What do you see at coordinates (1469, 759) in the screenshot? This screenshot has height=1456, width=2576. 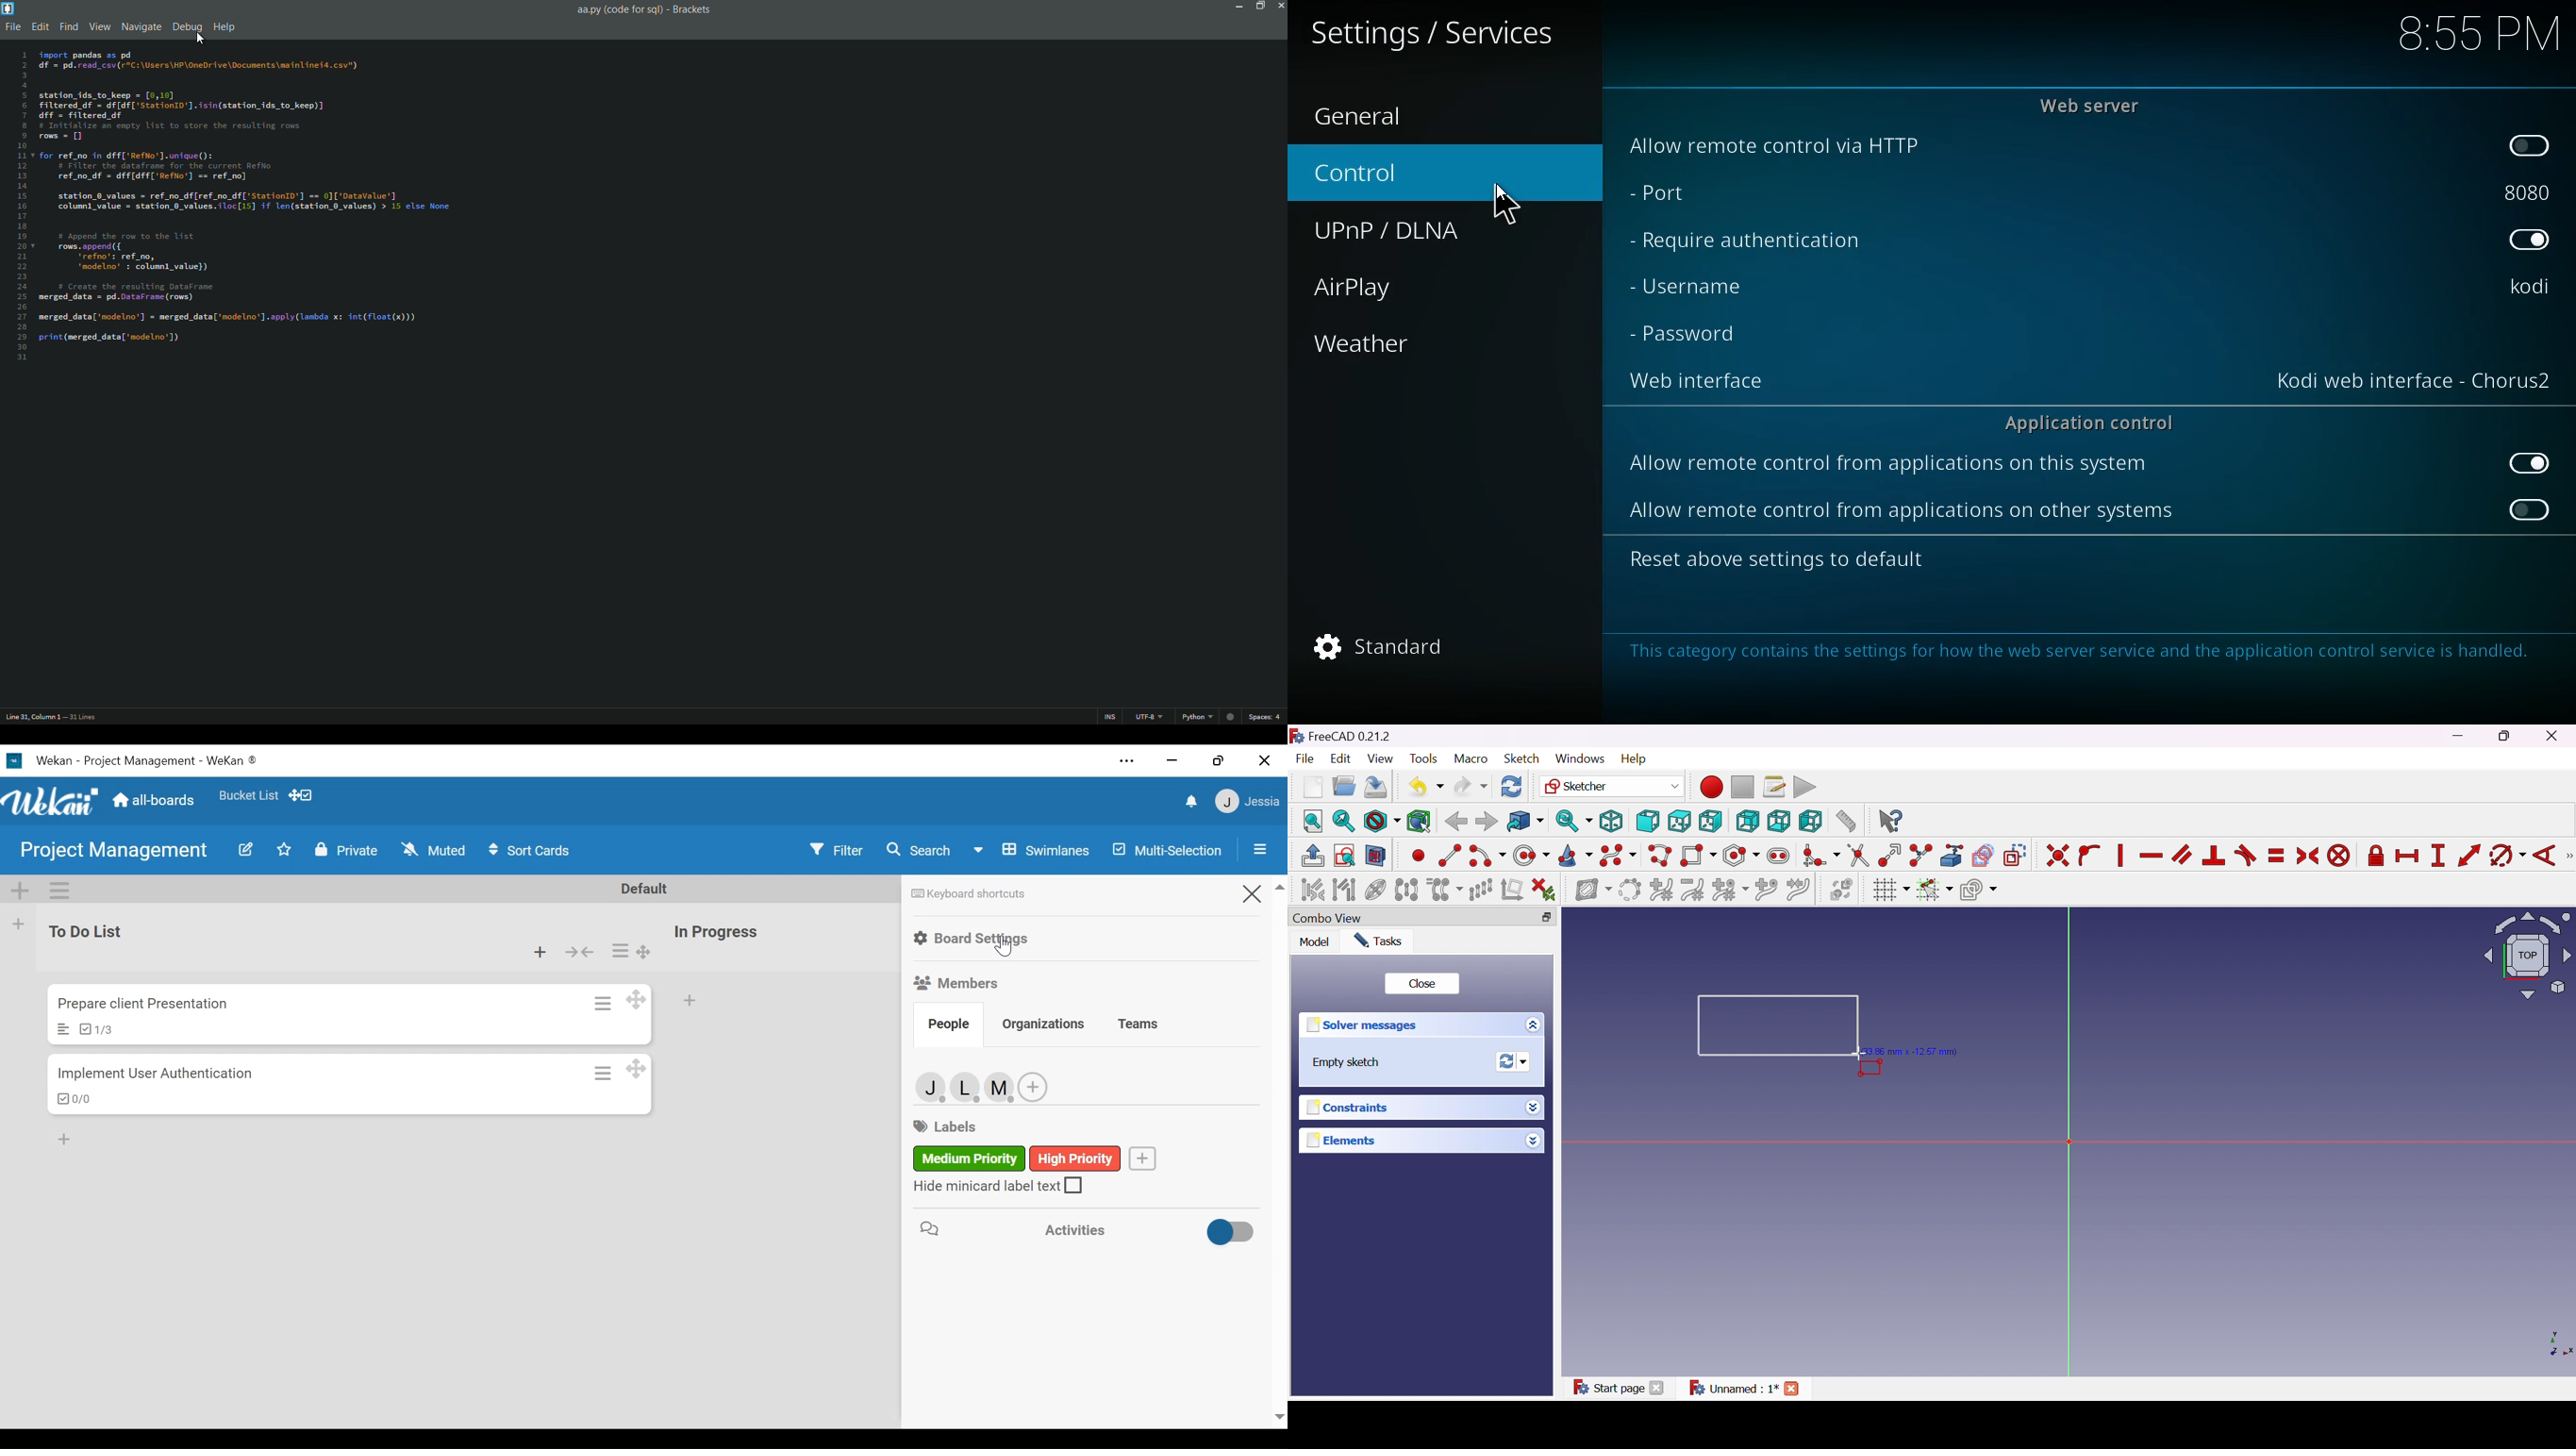 I see `Macro` at bounding box center [1469, 759].